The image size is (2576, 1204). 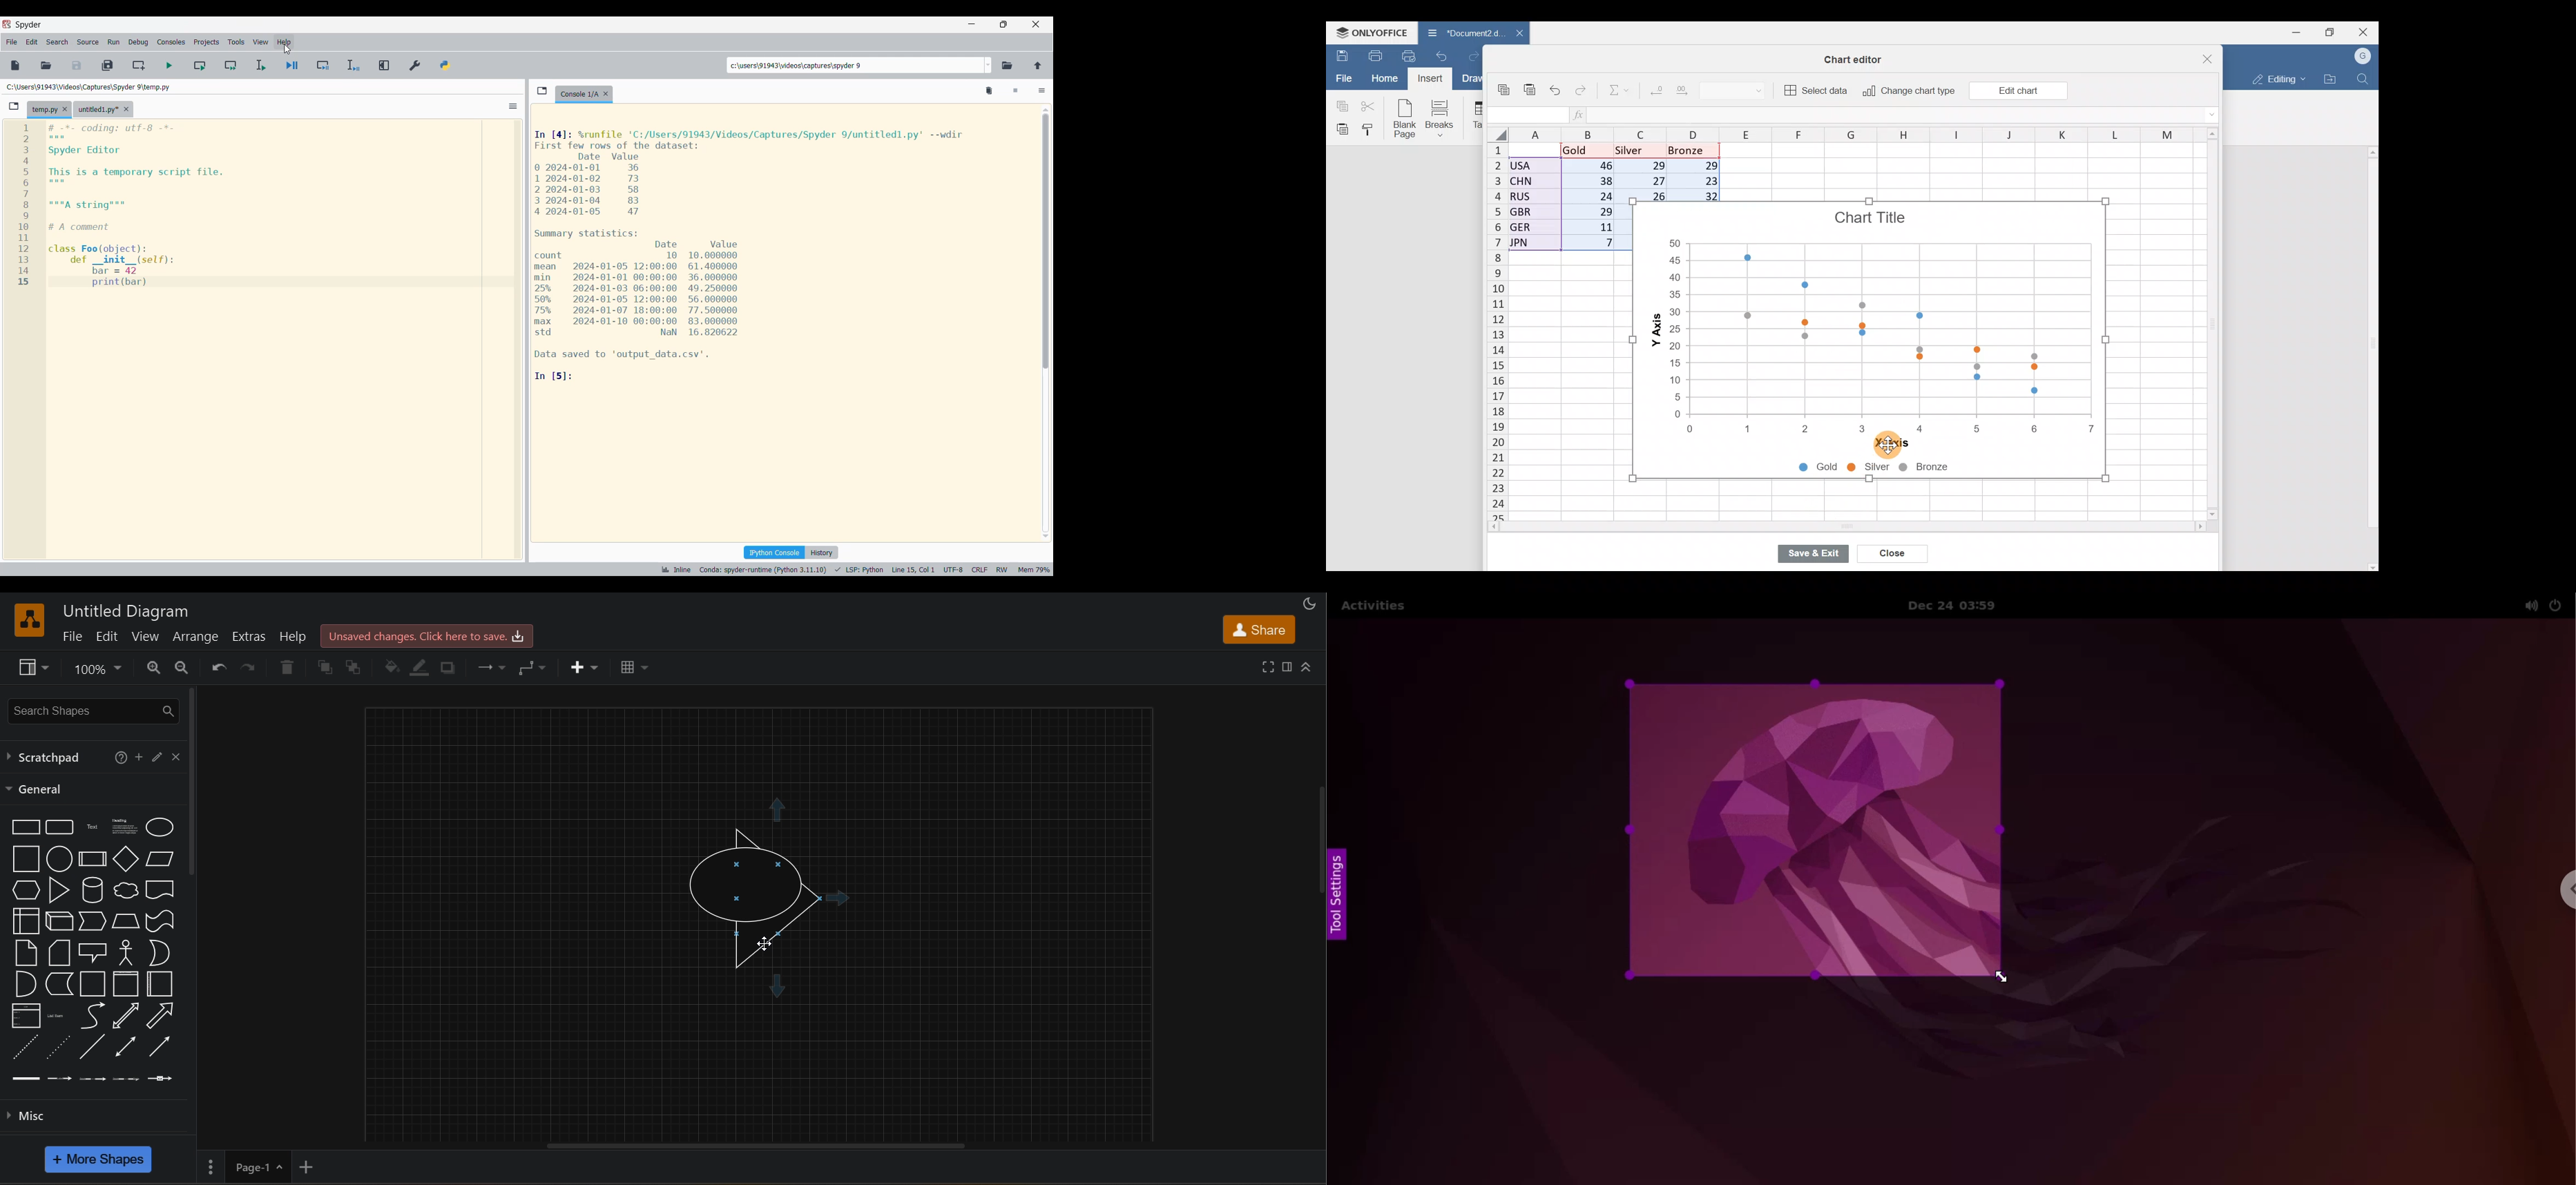 What do you see at coordinates (1007, 66) in the screenshot?
I see `Browse a working directory` at bounding box center [1007, 66].